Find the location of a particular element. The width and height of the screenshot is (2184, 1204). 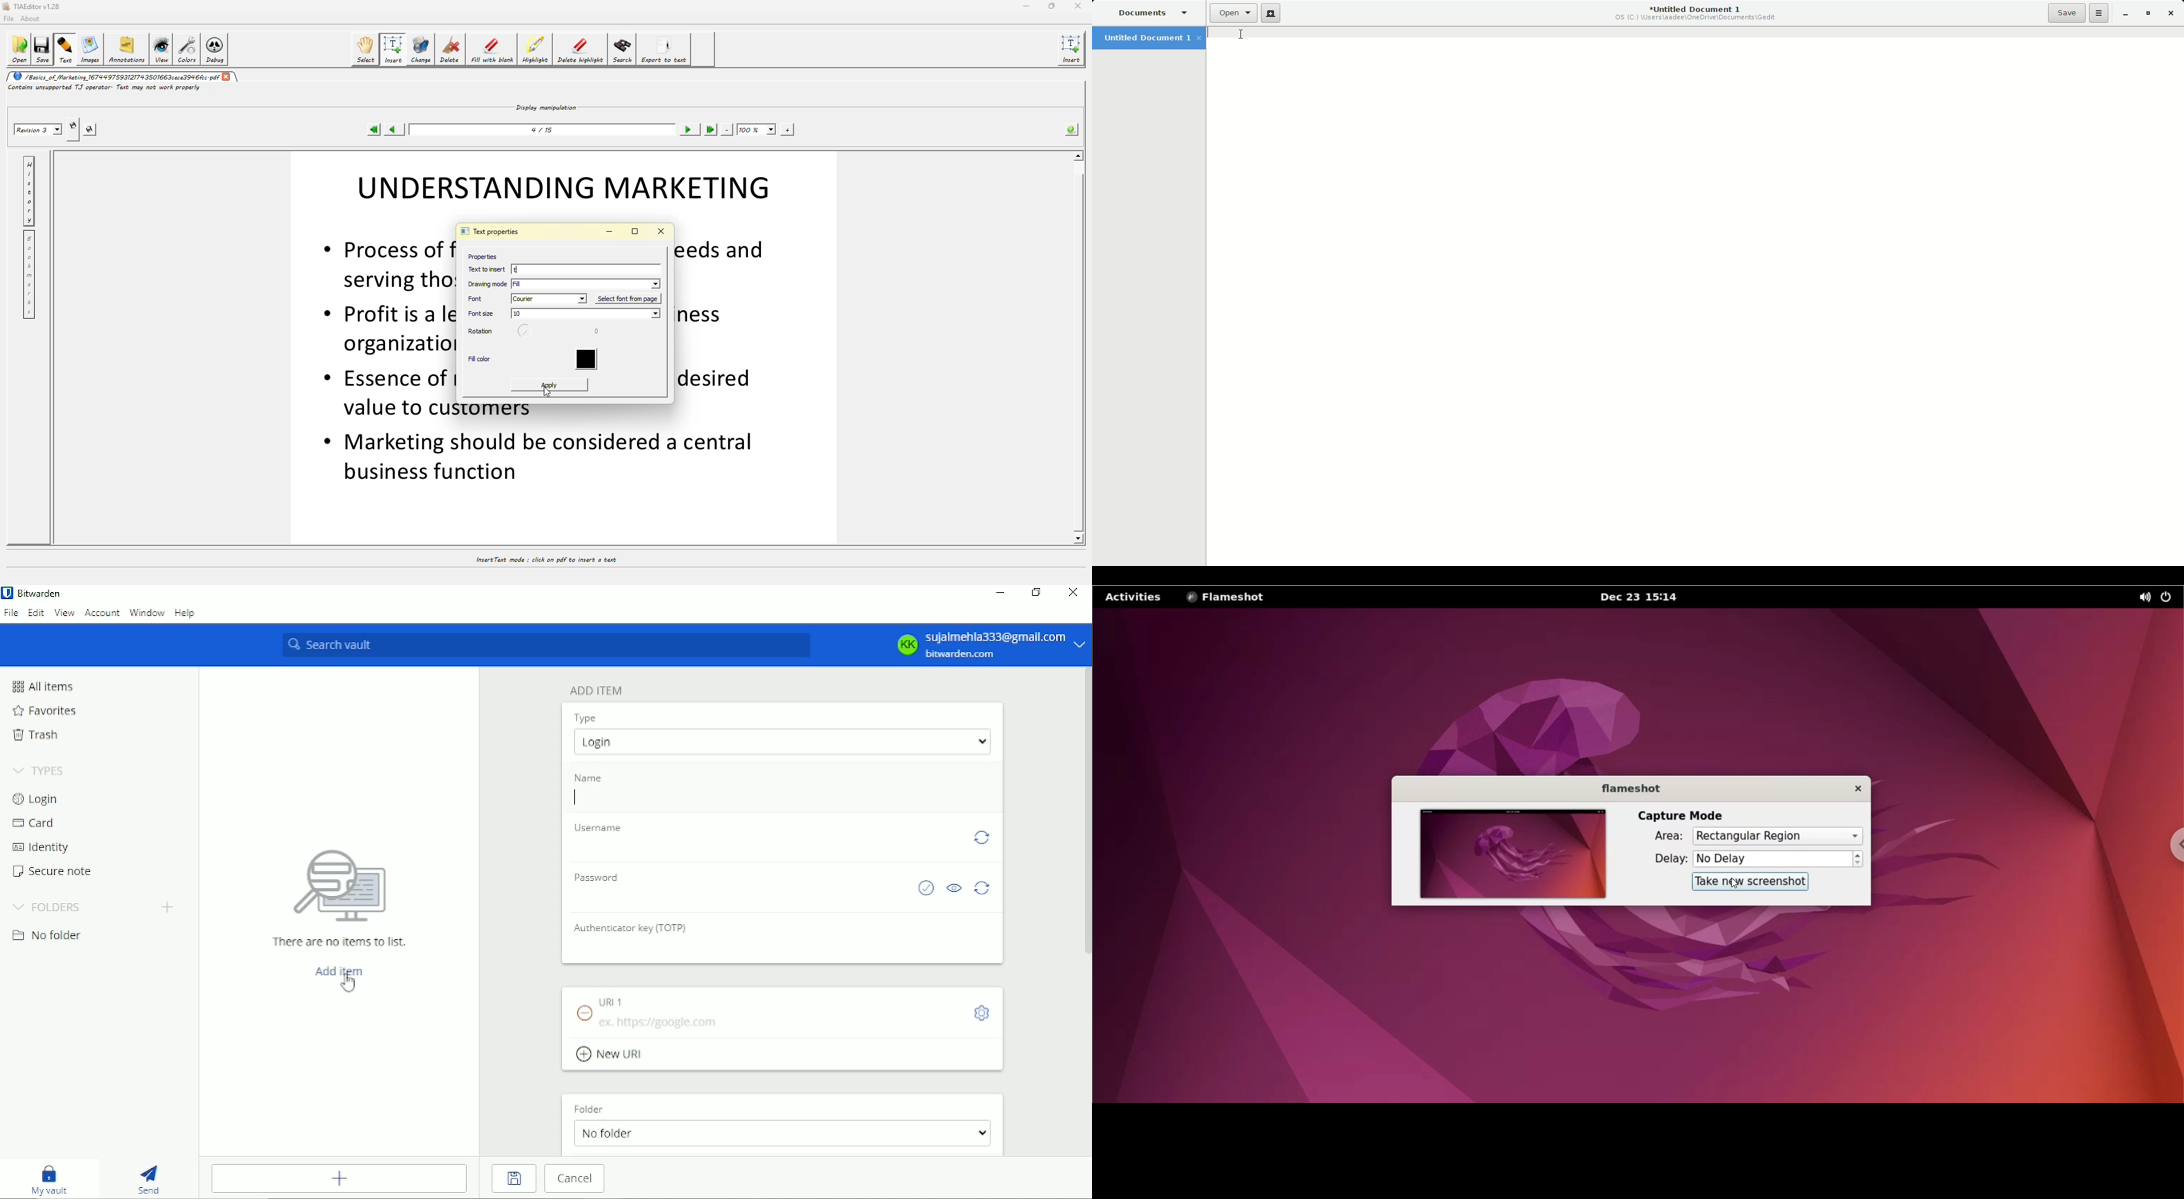

flameshot label is located at coordinates (1632, 786).